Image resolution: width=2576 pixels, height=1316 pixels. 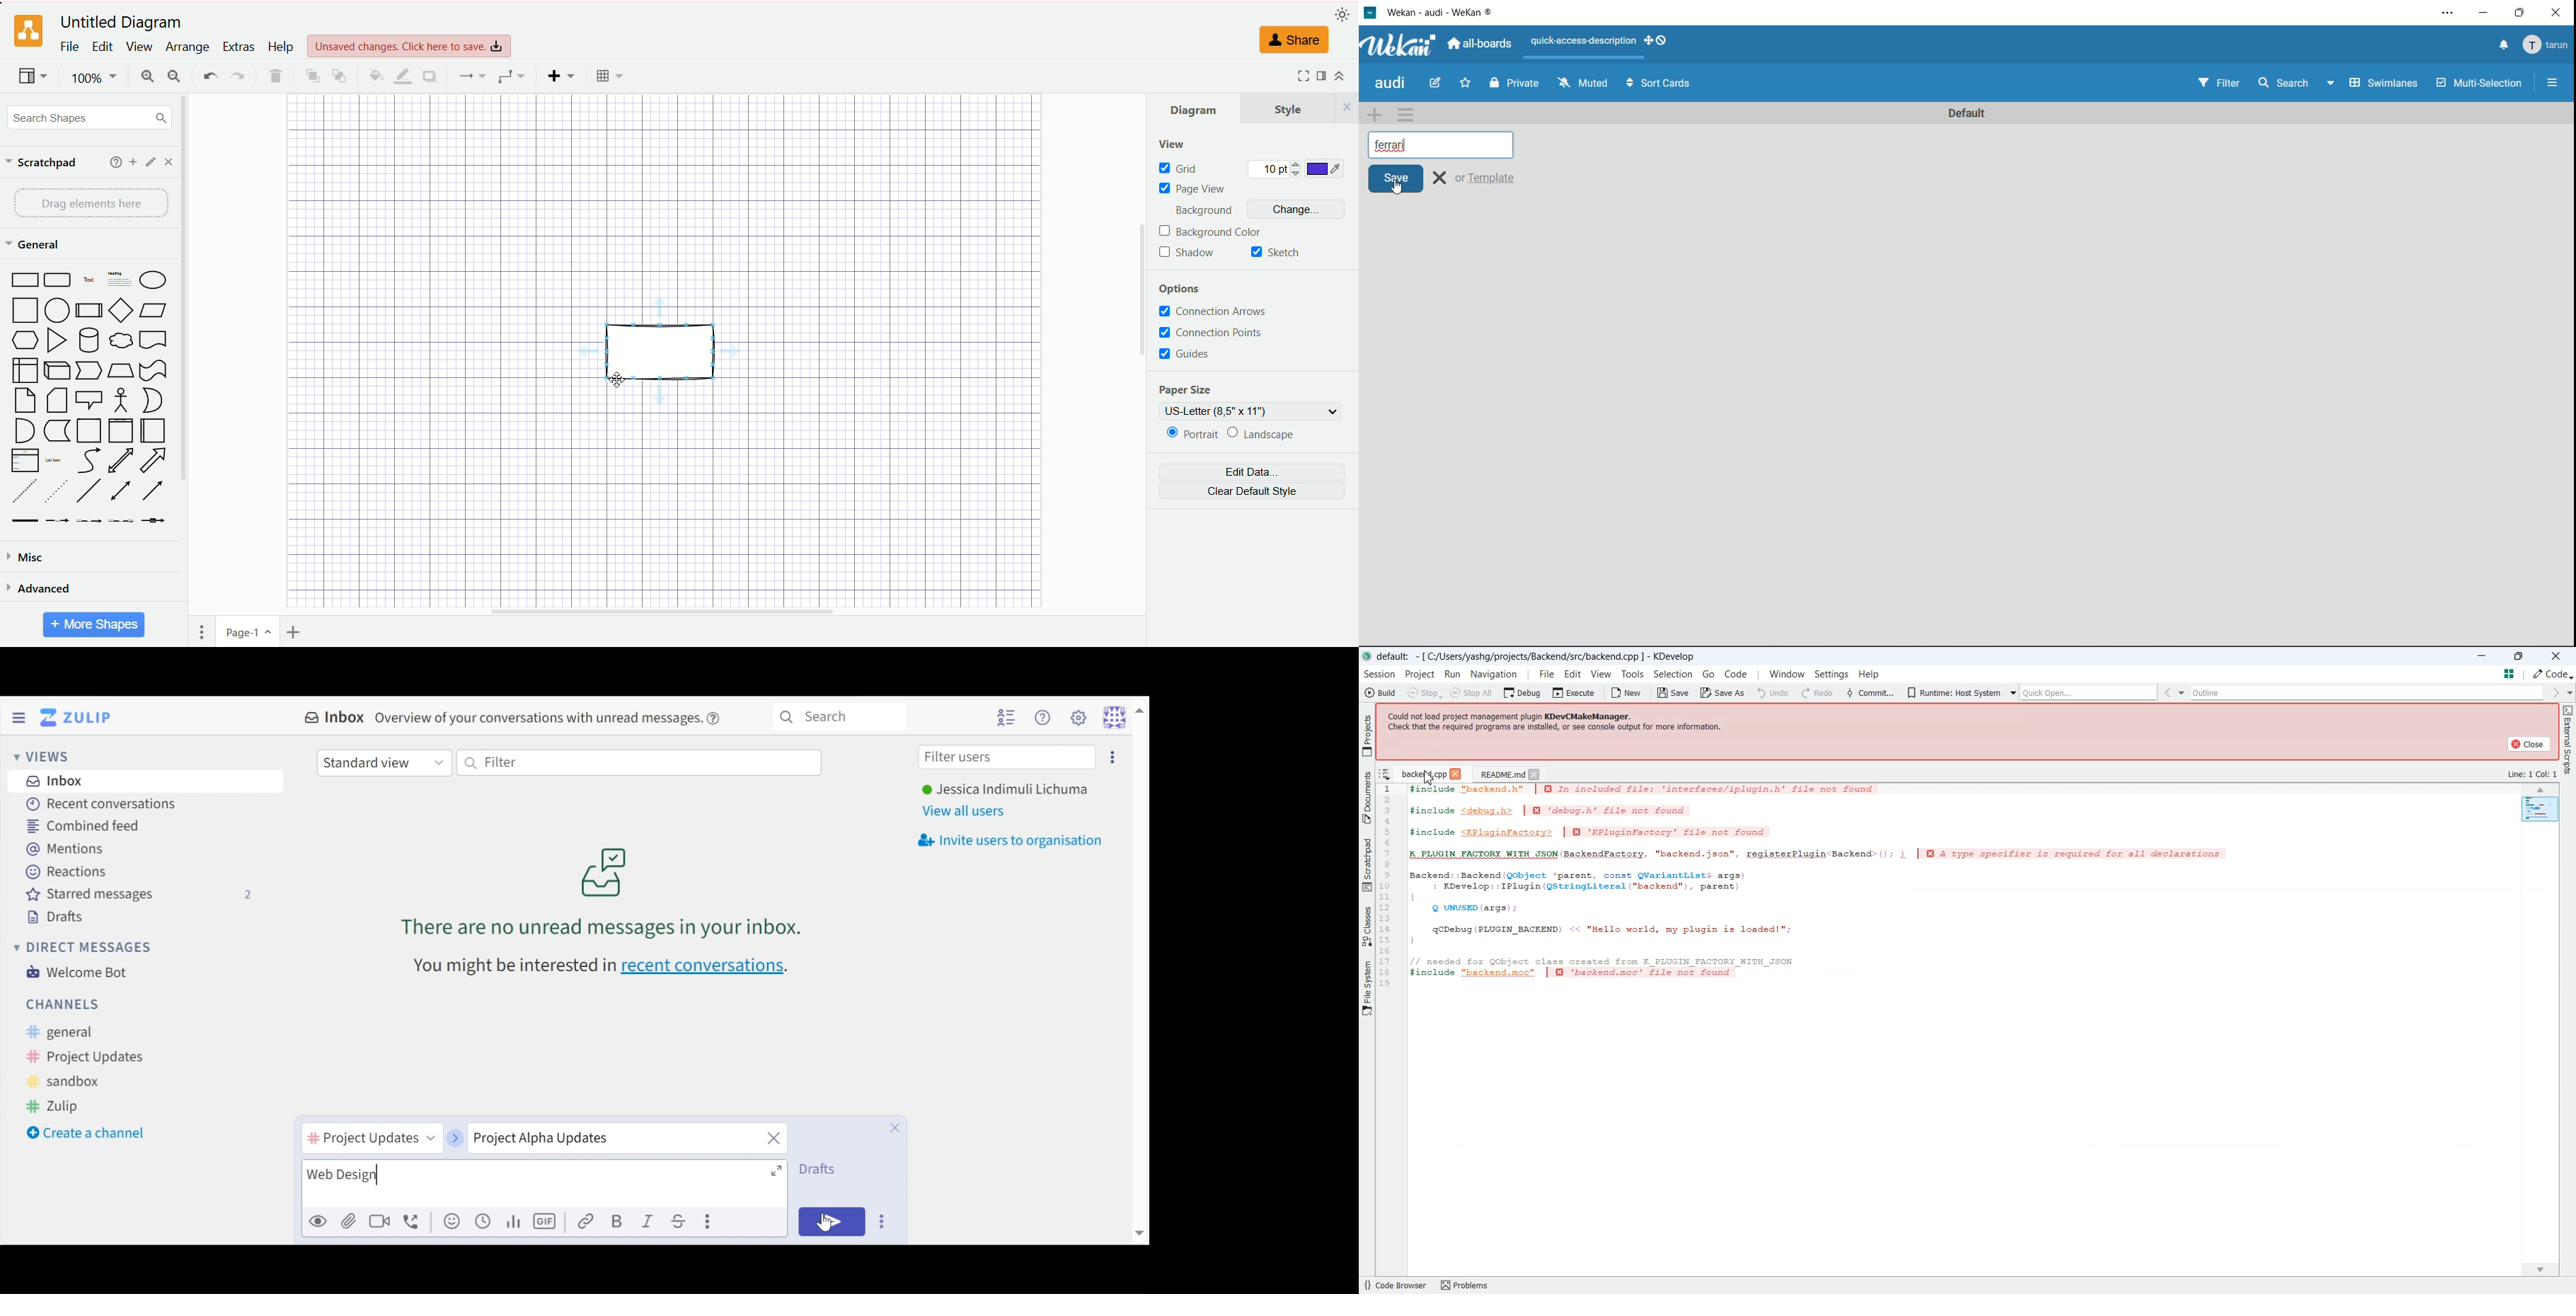 I want to click on Starred messages, so click(x=139, y=894).